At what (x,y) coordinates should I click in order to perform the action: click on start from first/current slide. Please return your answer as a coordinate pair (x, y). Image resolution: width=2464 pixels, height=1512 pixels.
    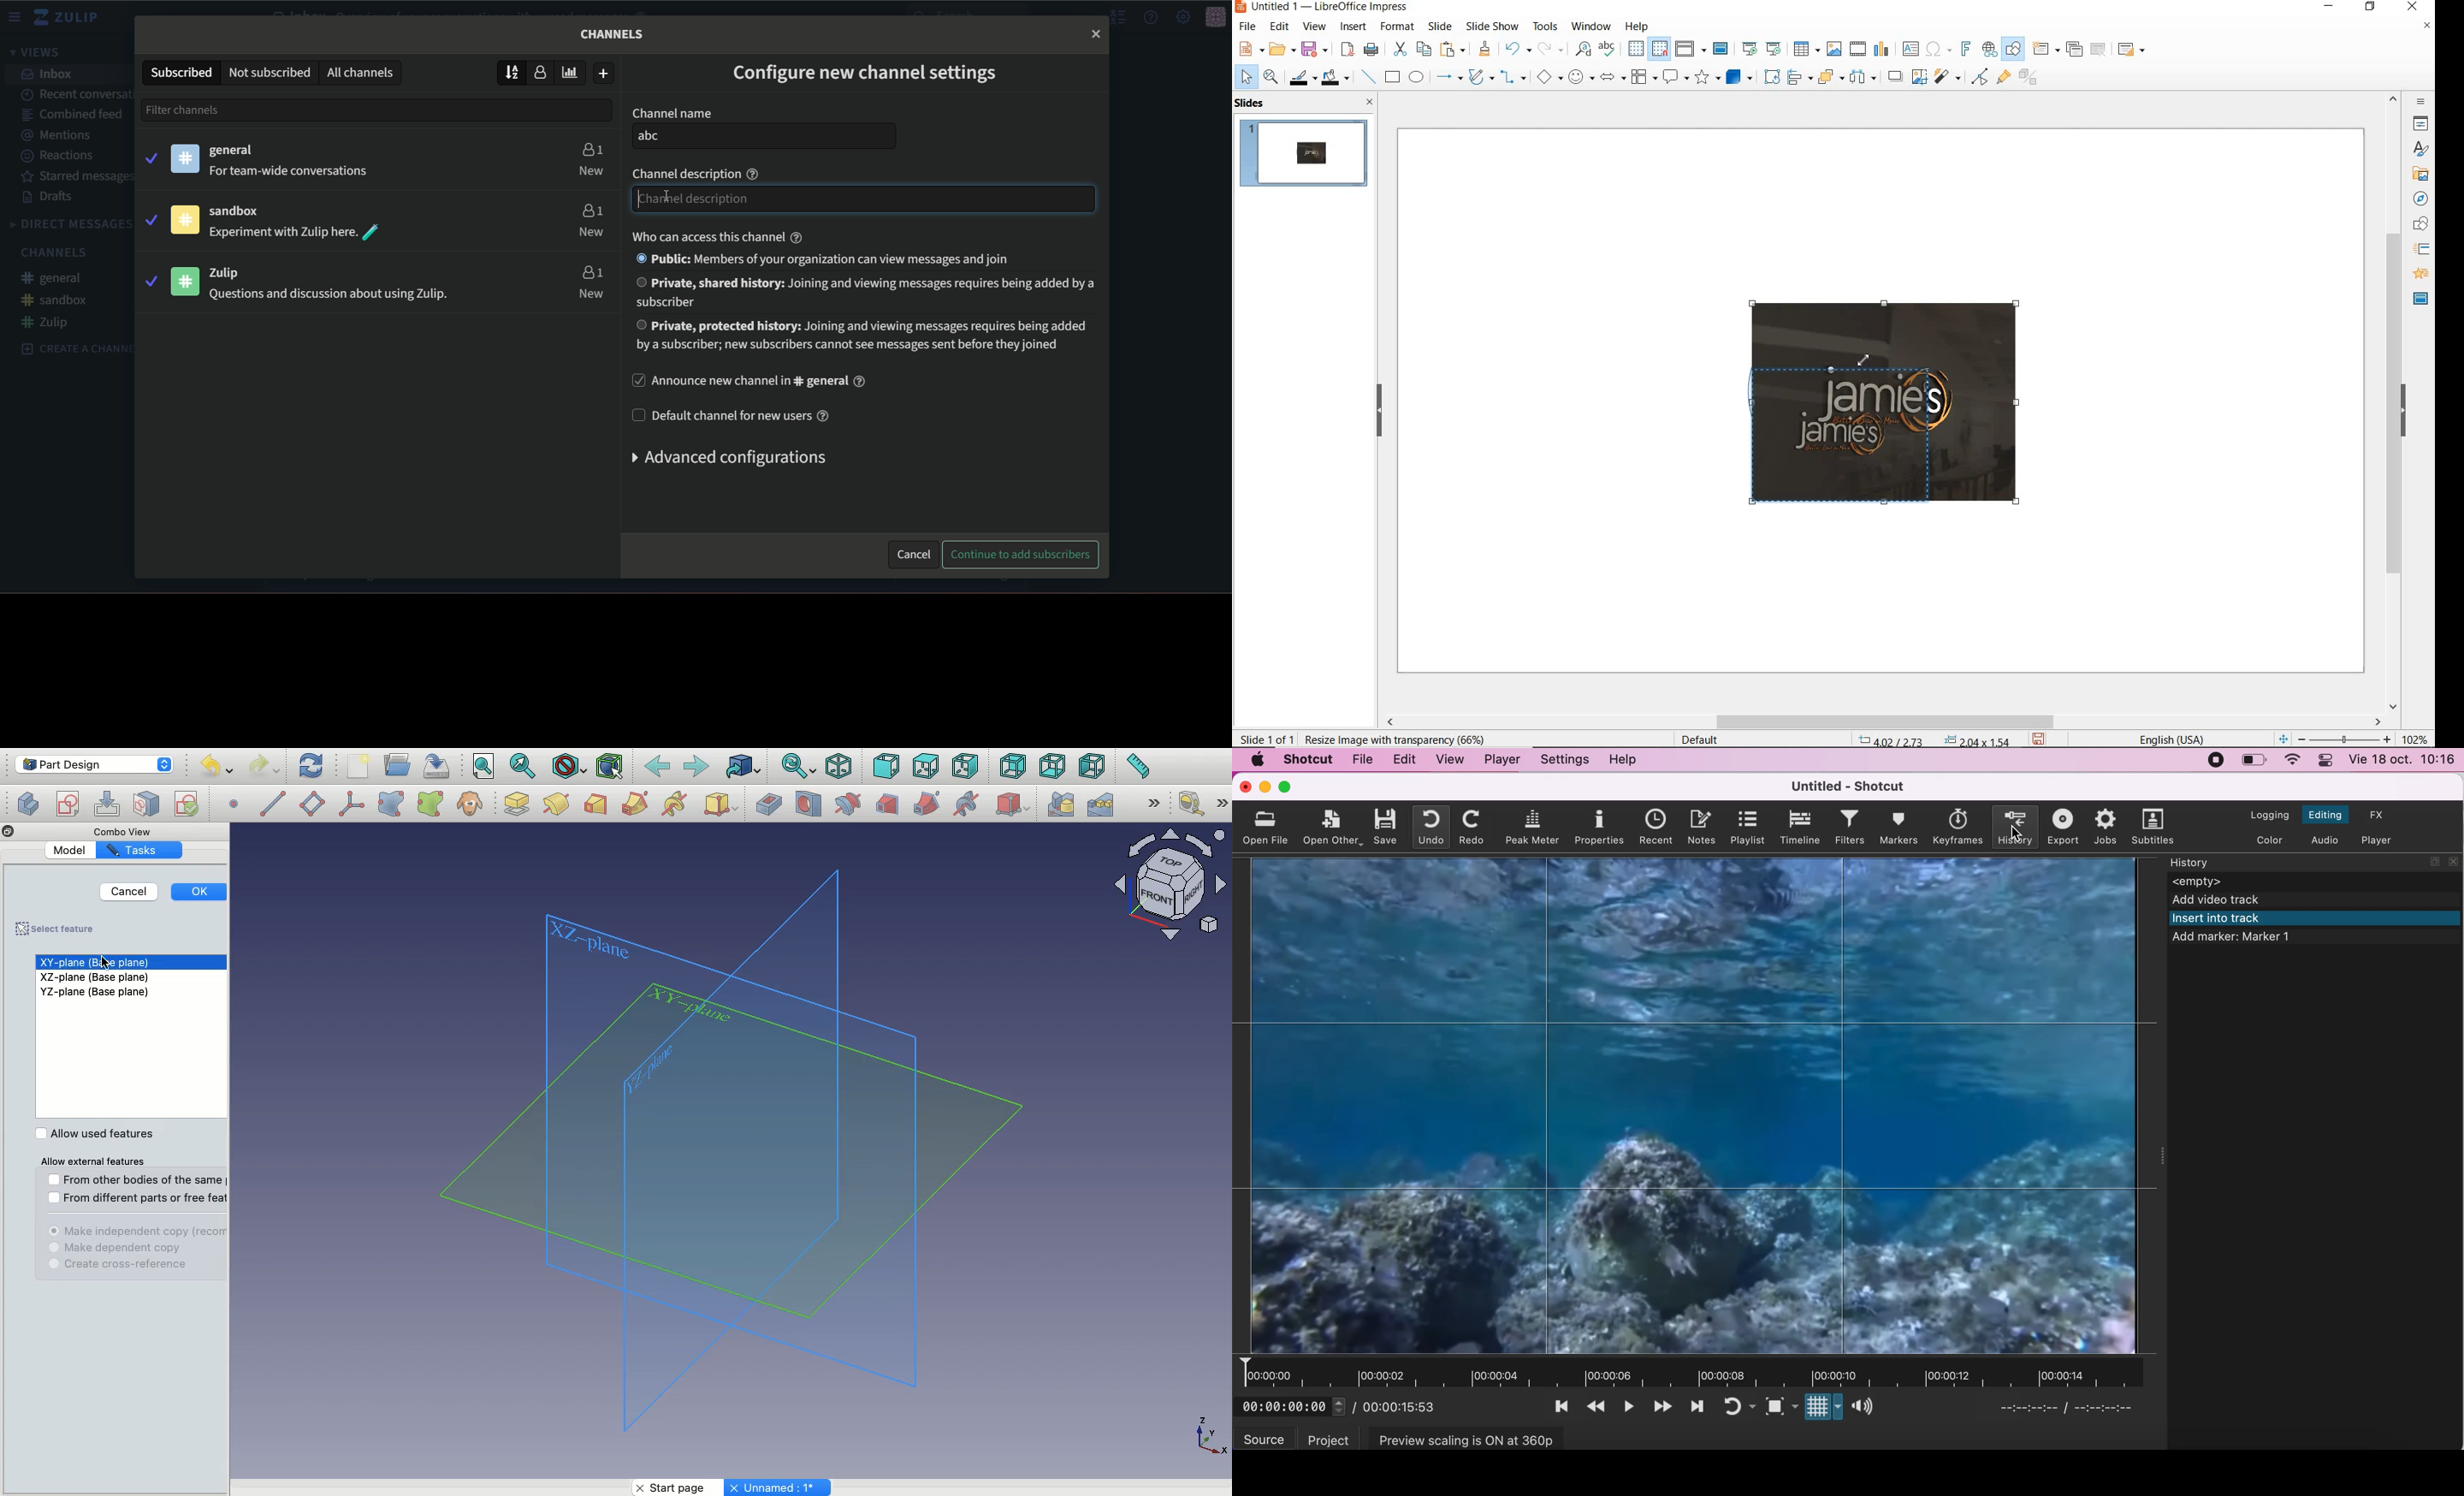
    Looking at the image, I should click on (1761, 47).